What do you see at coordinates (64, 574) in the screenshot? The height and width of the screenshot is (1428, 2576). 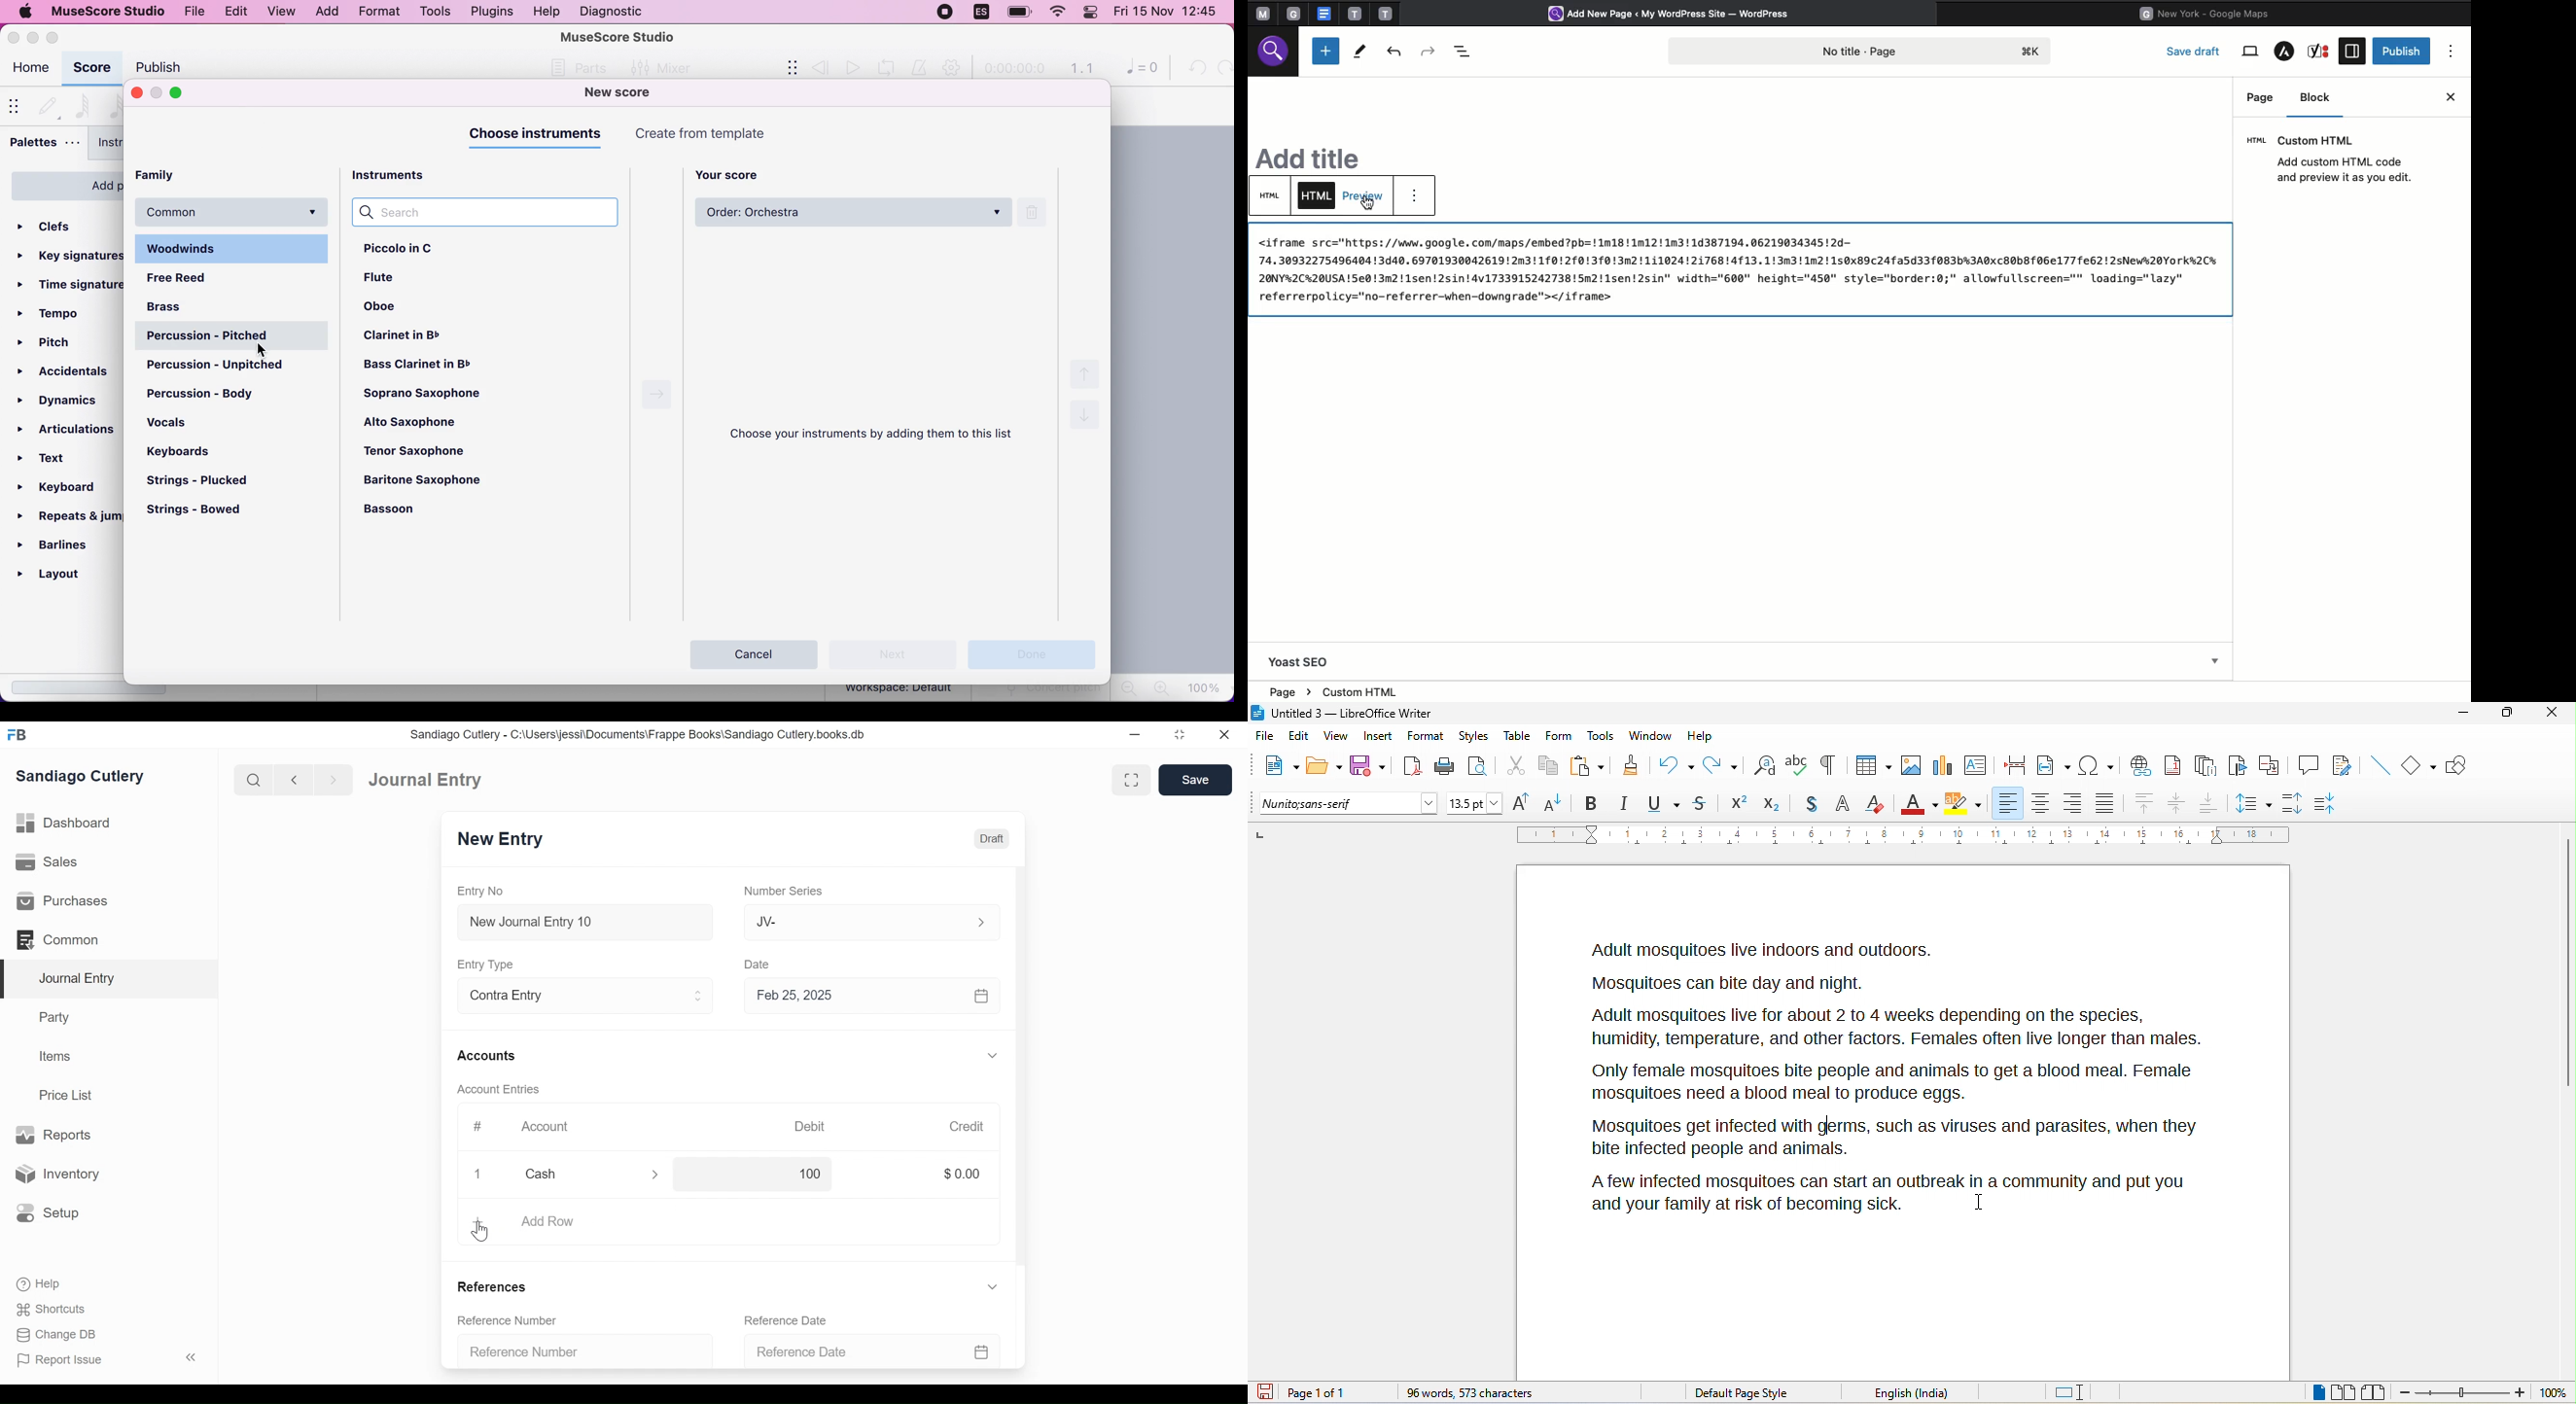 I see `layout` at bounding box center [64, 574].